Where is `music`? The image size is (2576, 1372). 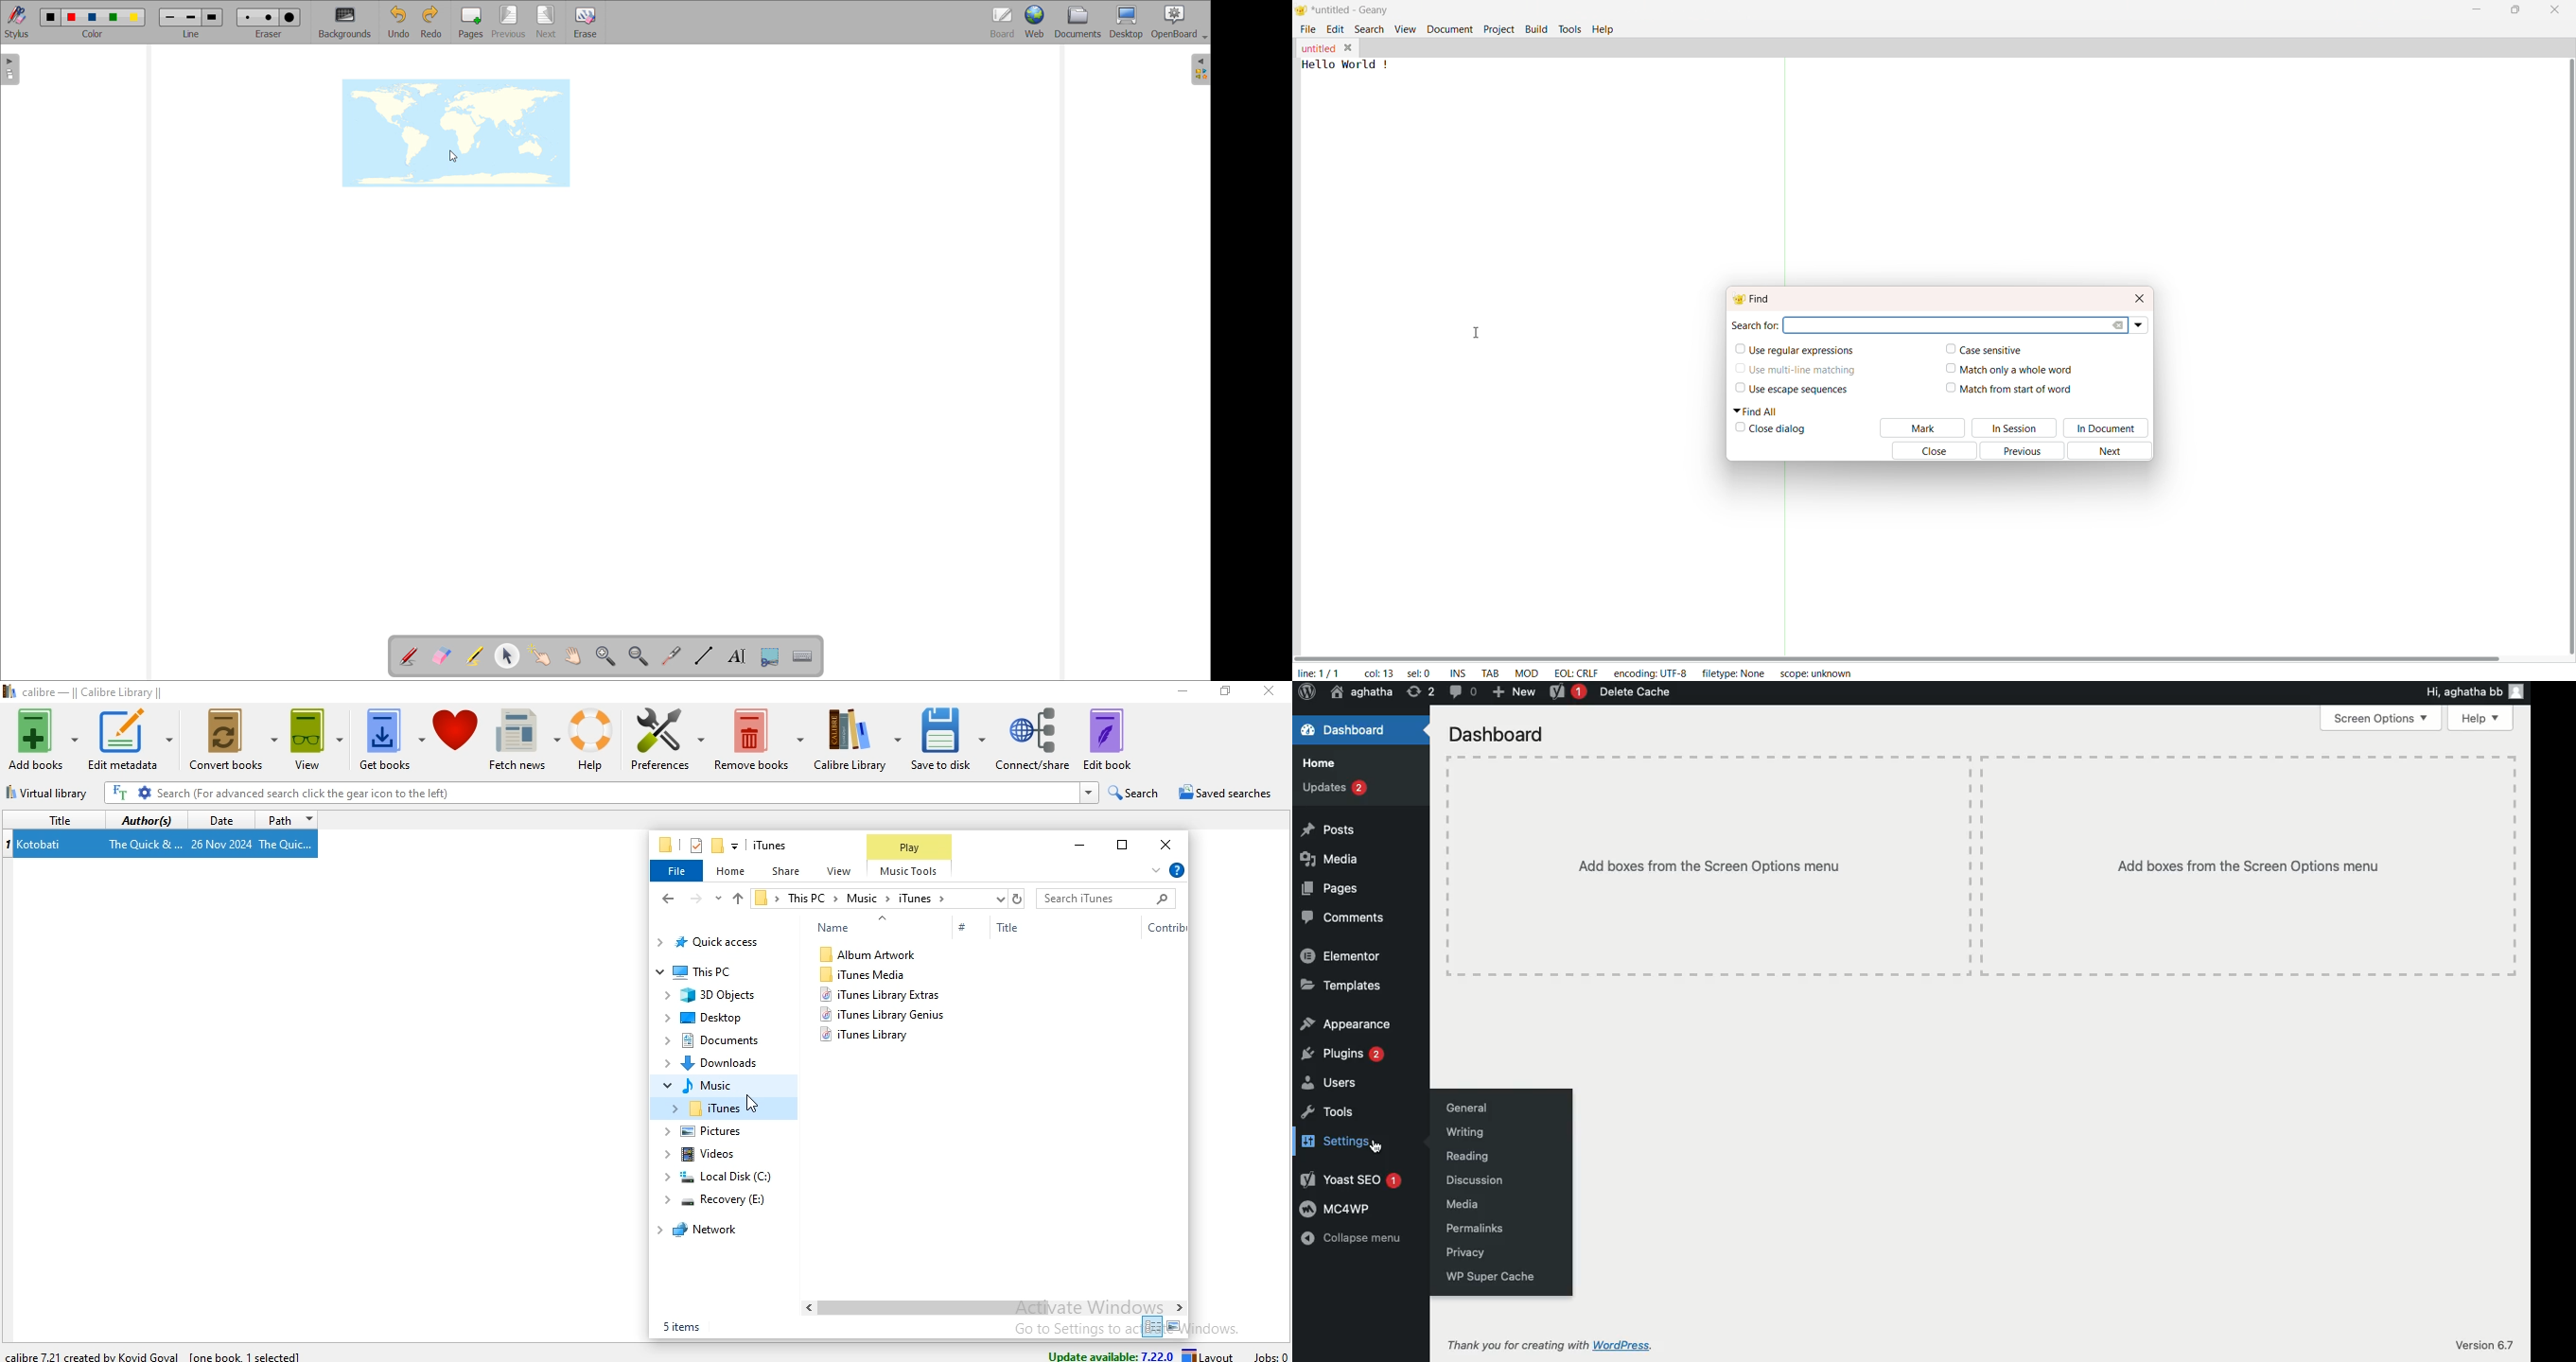
music is located at coordinates (703, 1085).